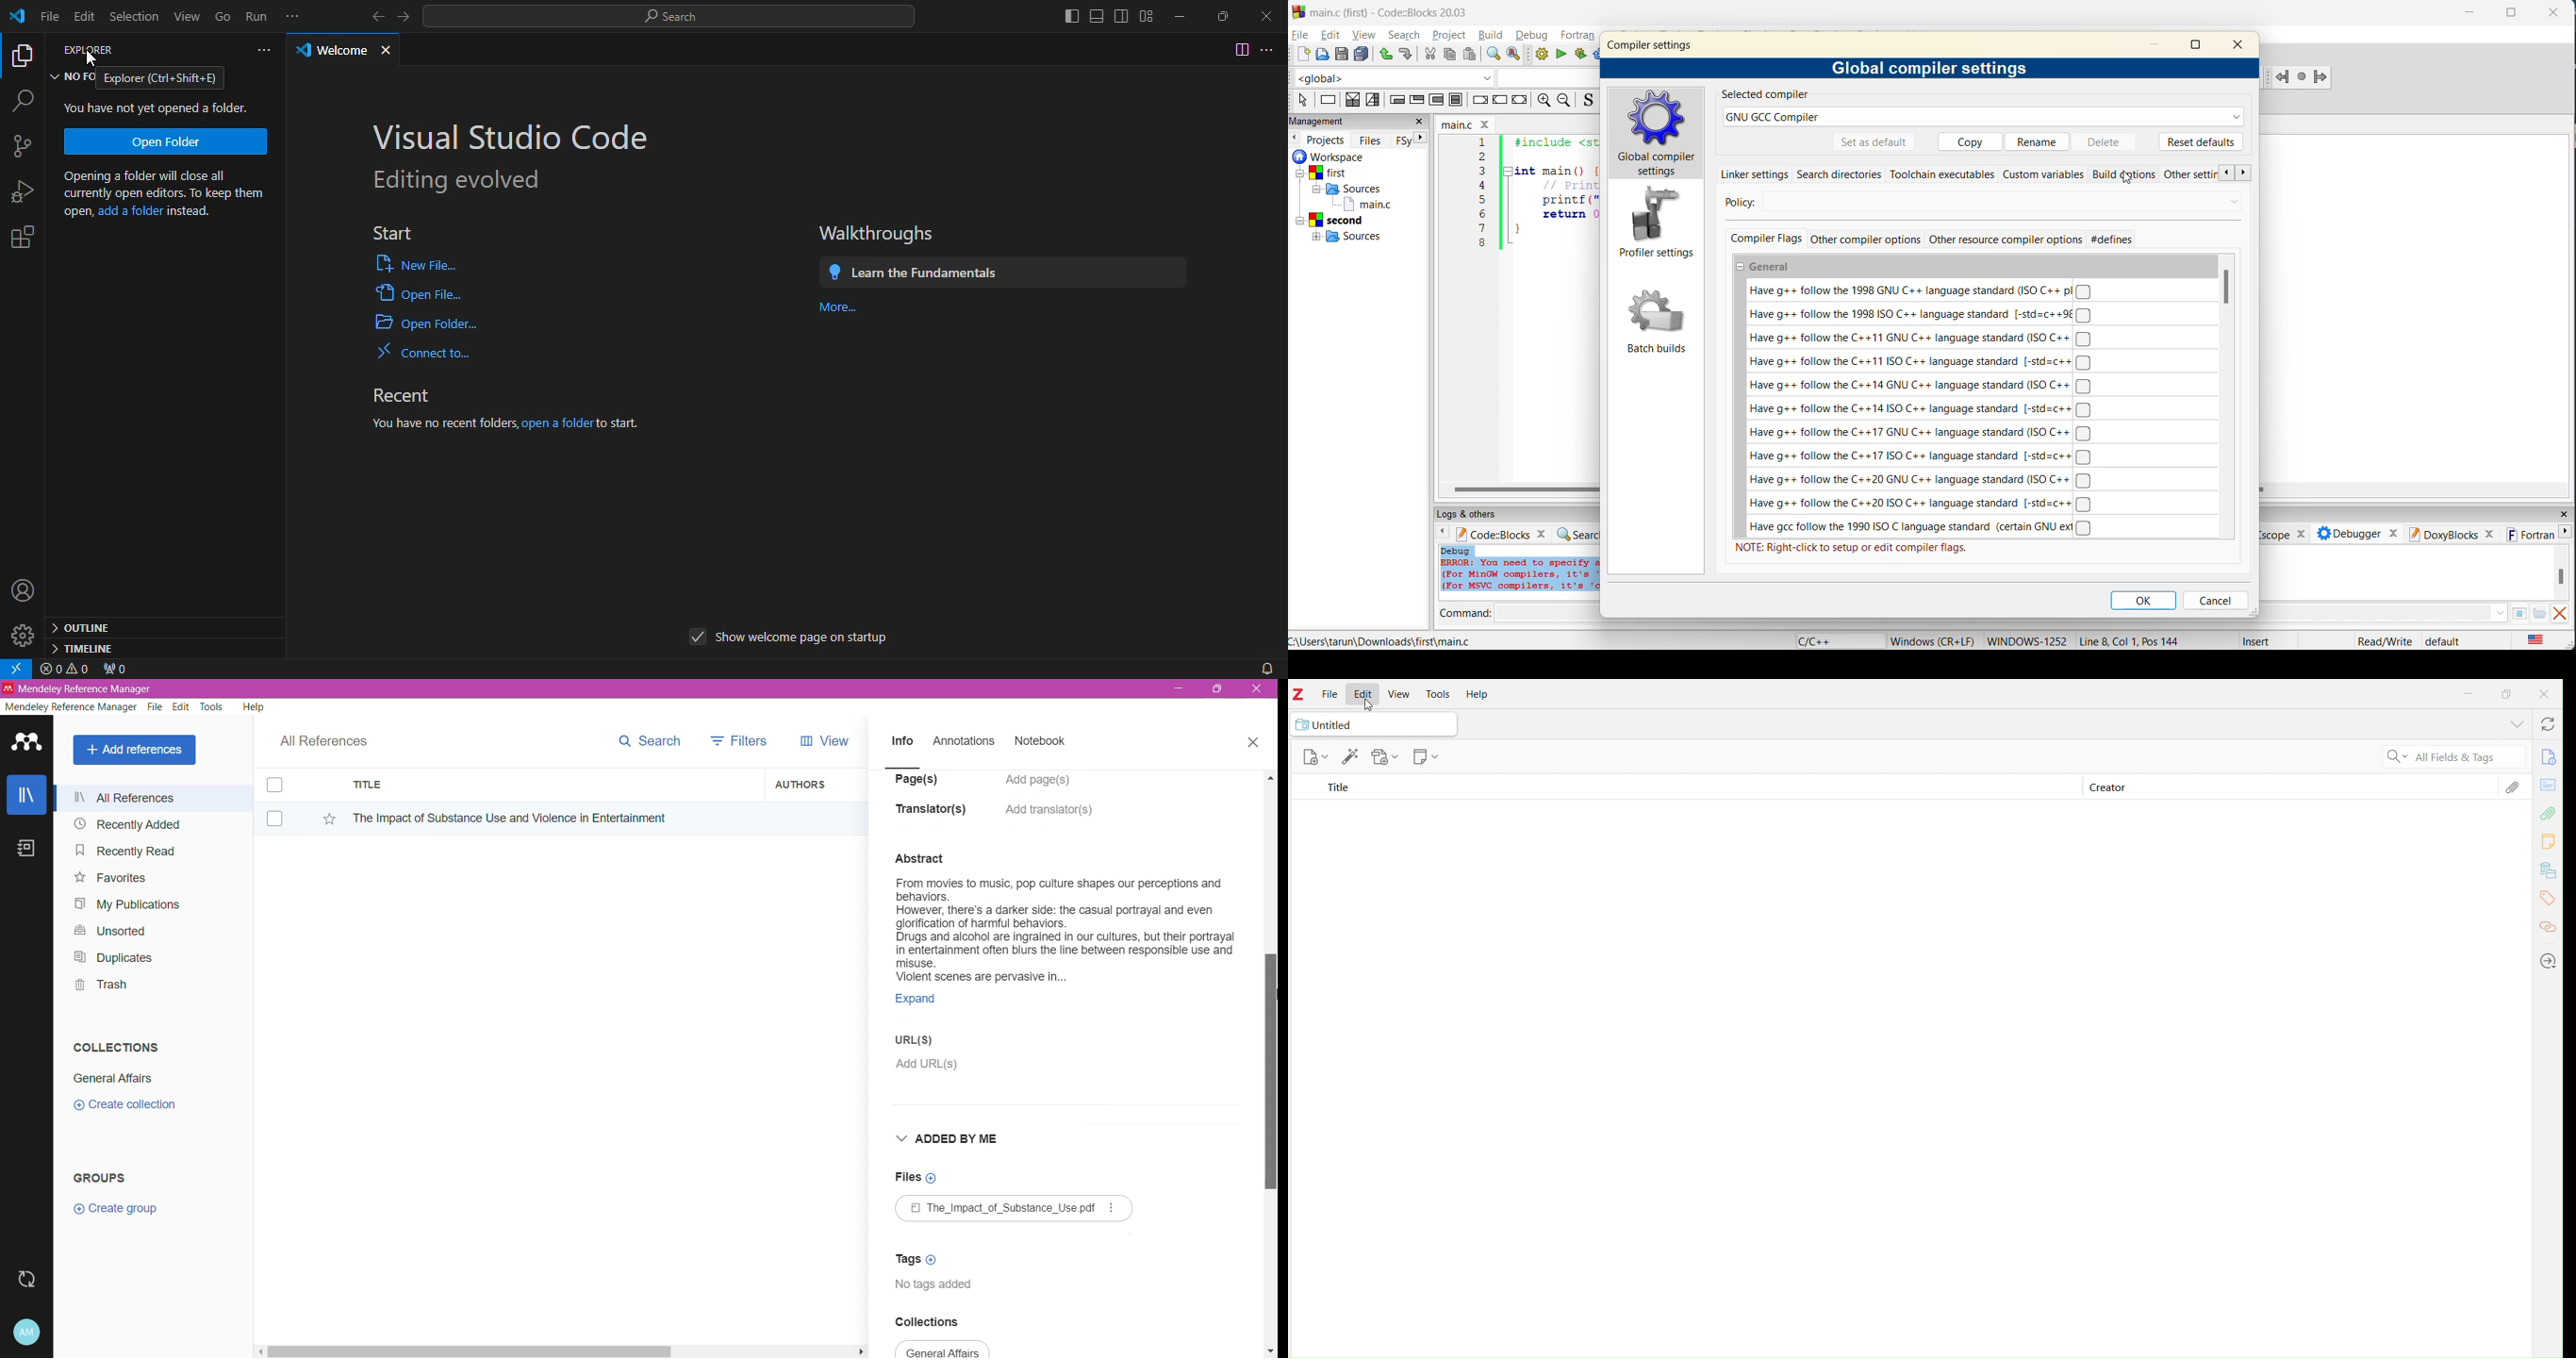 The height and width of the screenshot is (1372, 2576). Describe the element at coordinates (124, 1107) in the screenshot. I see `Click to Create Collection` at that location.